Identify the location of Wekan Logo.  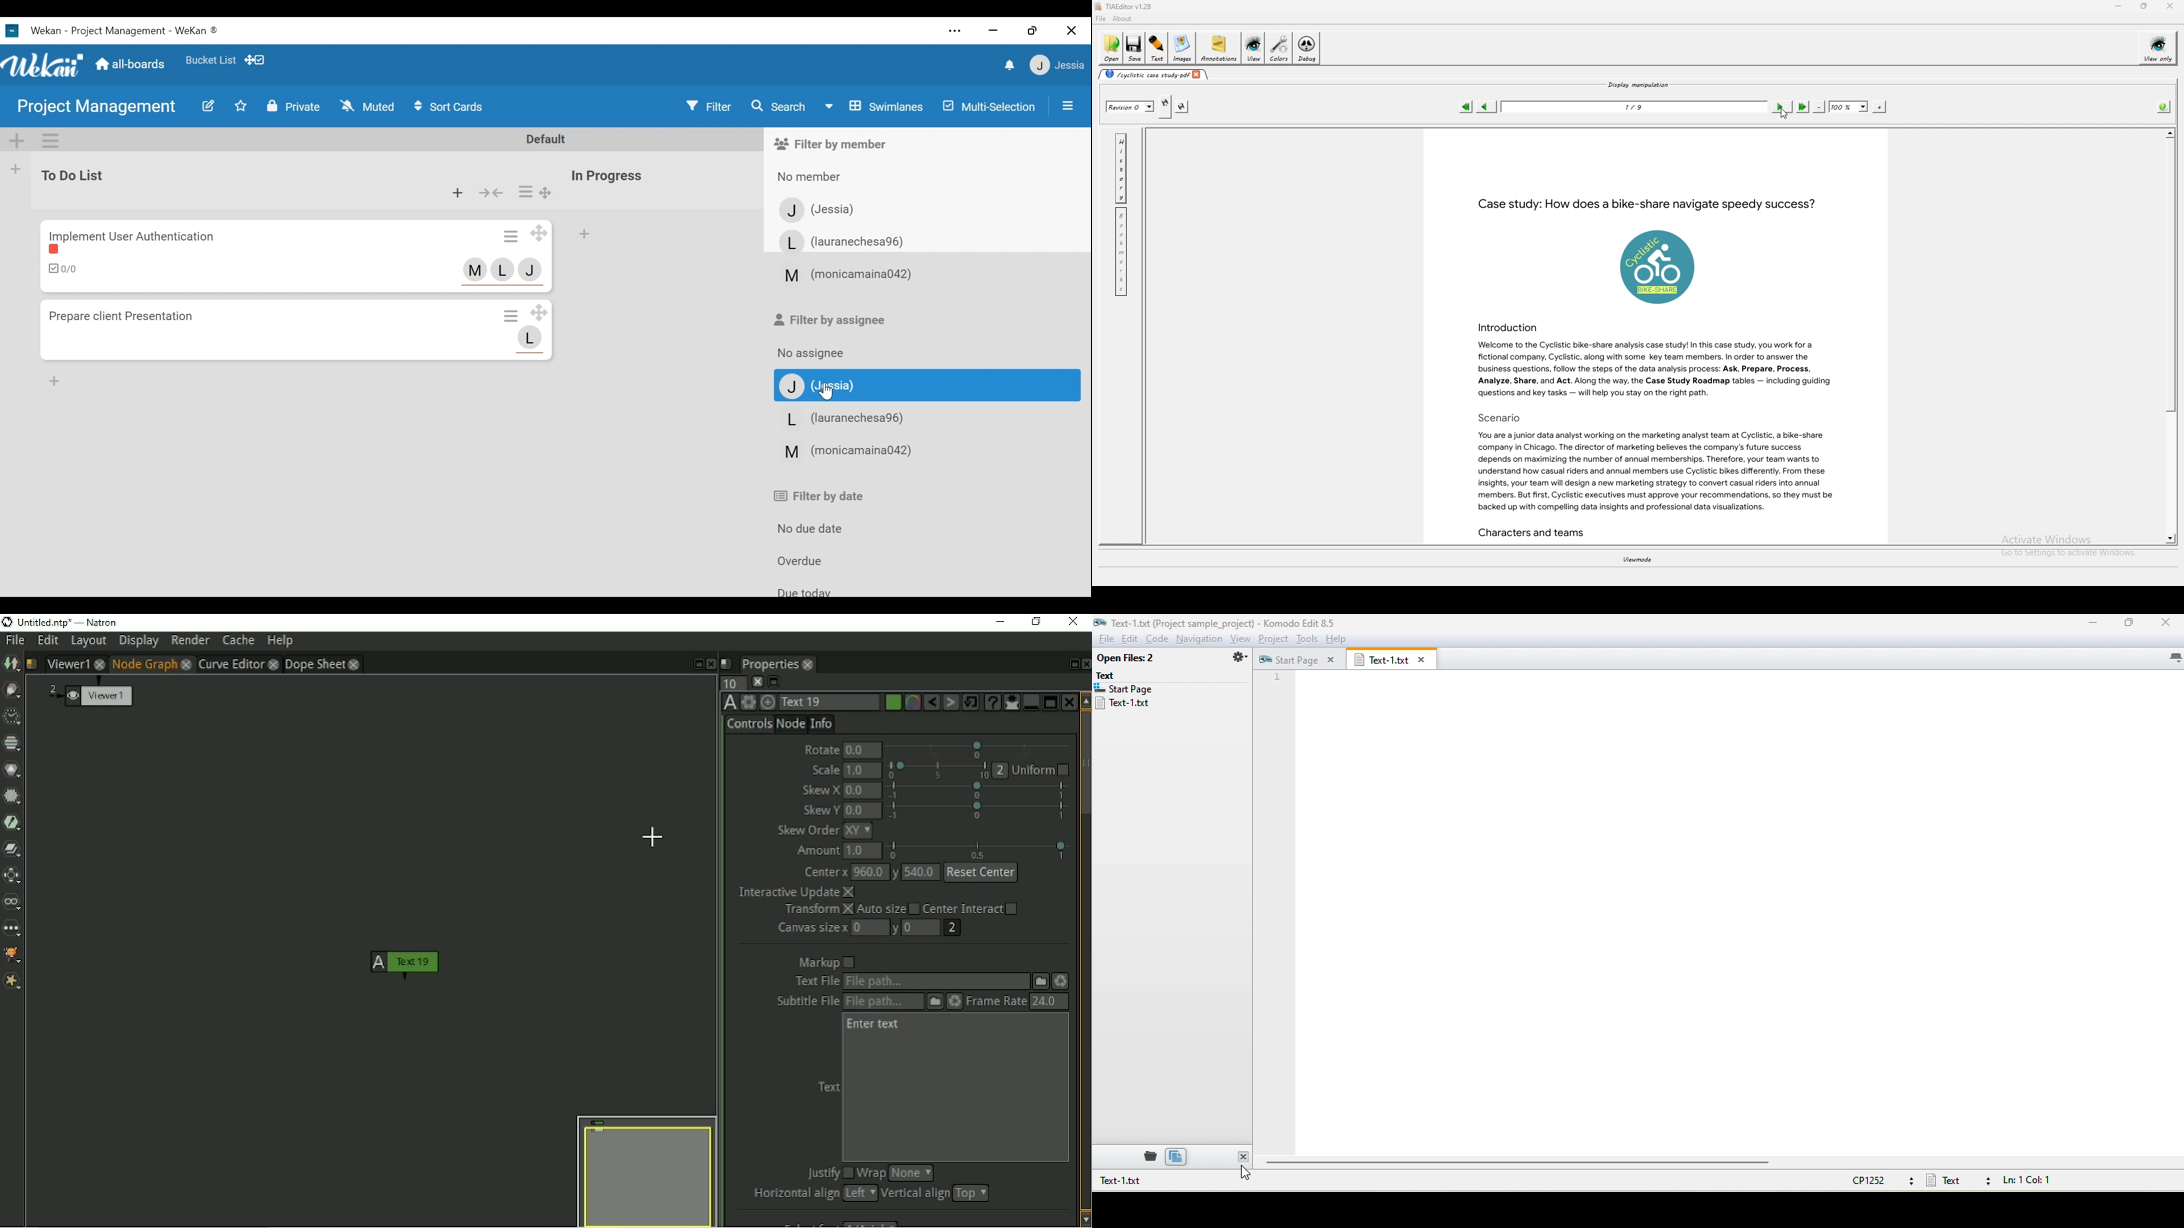
(44, 64).